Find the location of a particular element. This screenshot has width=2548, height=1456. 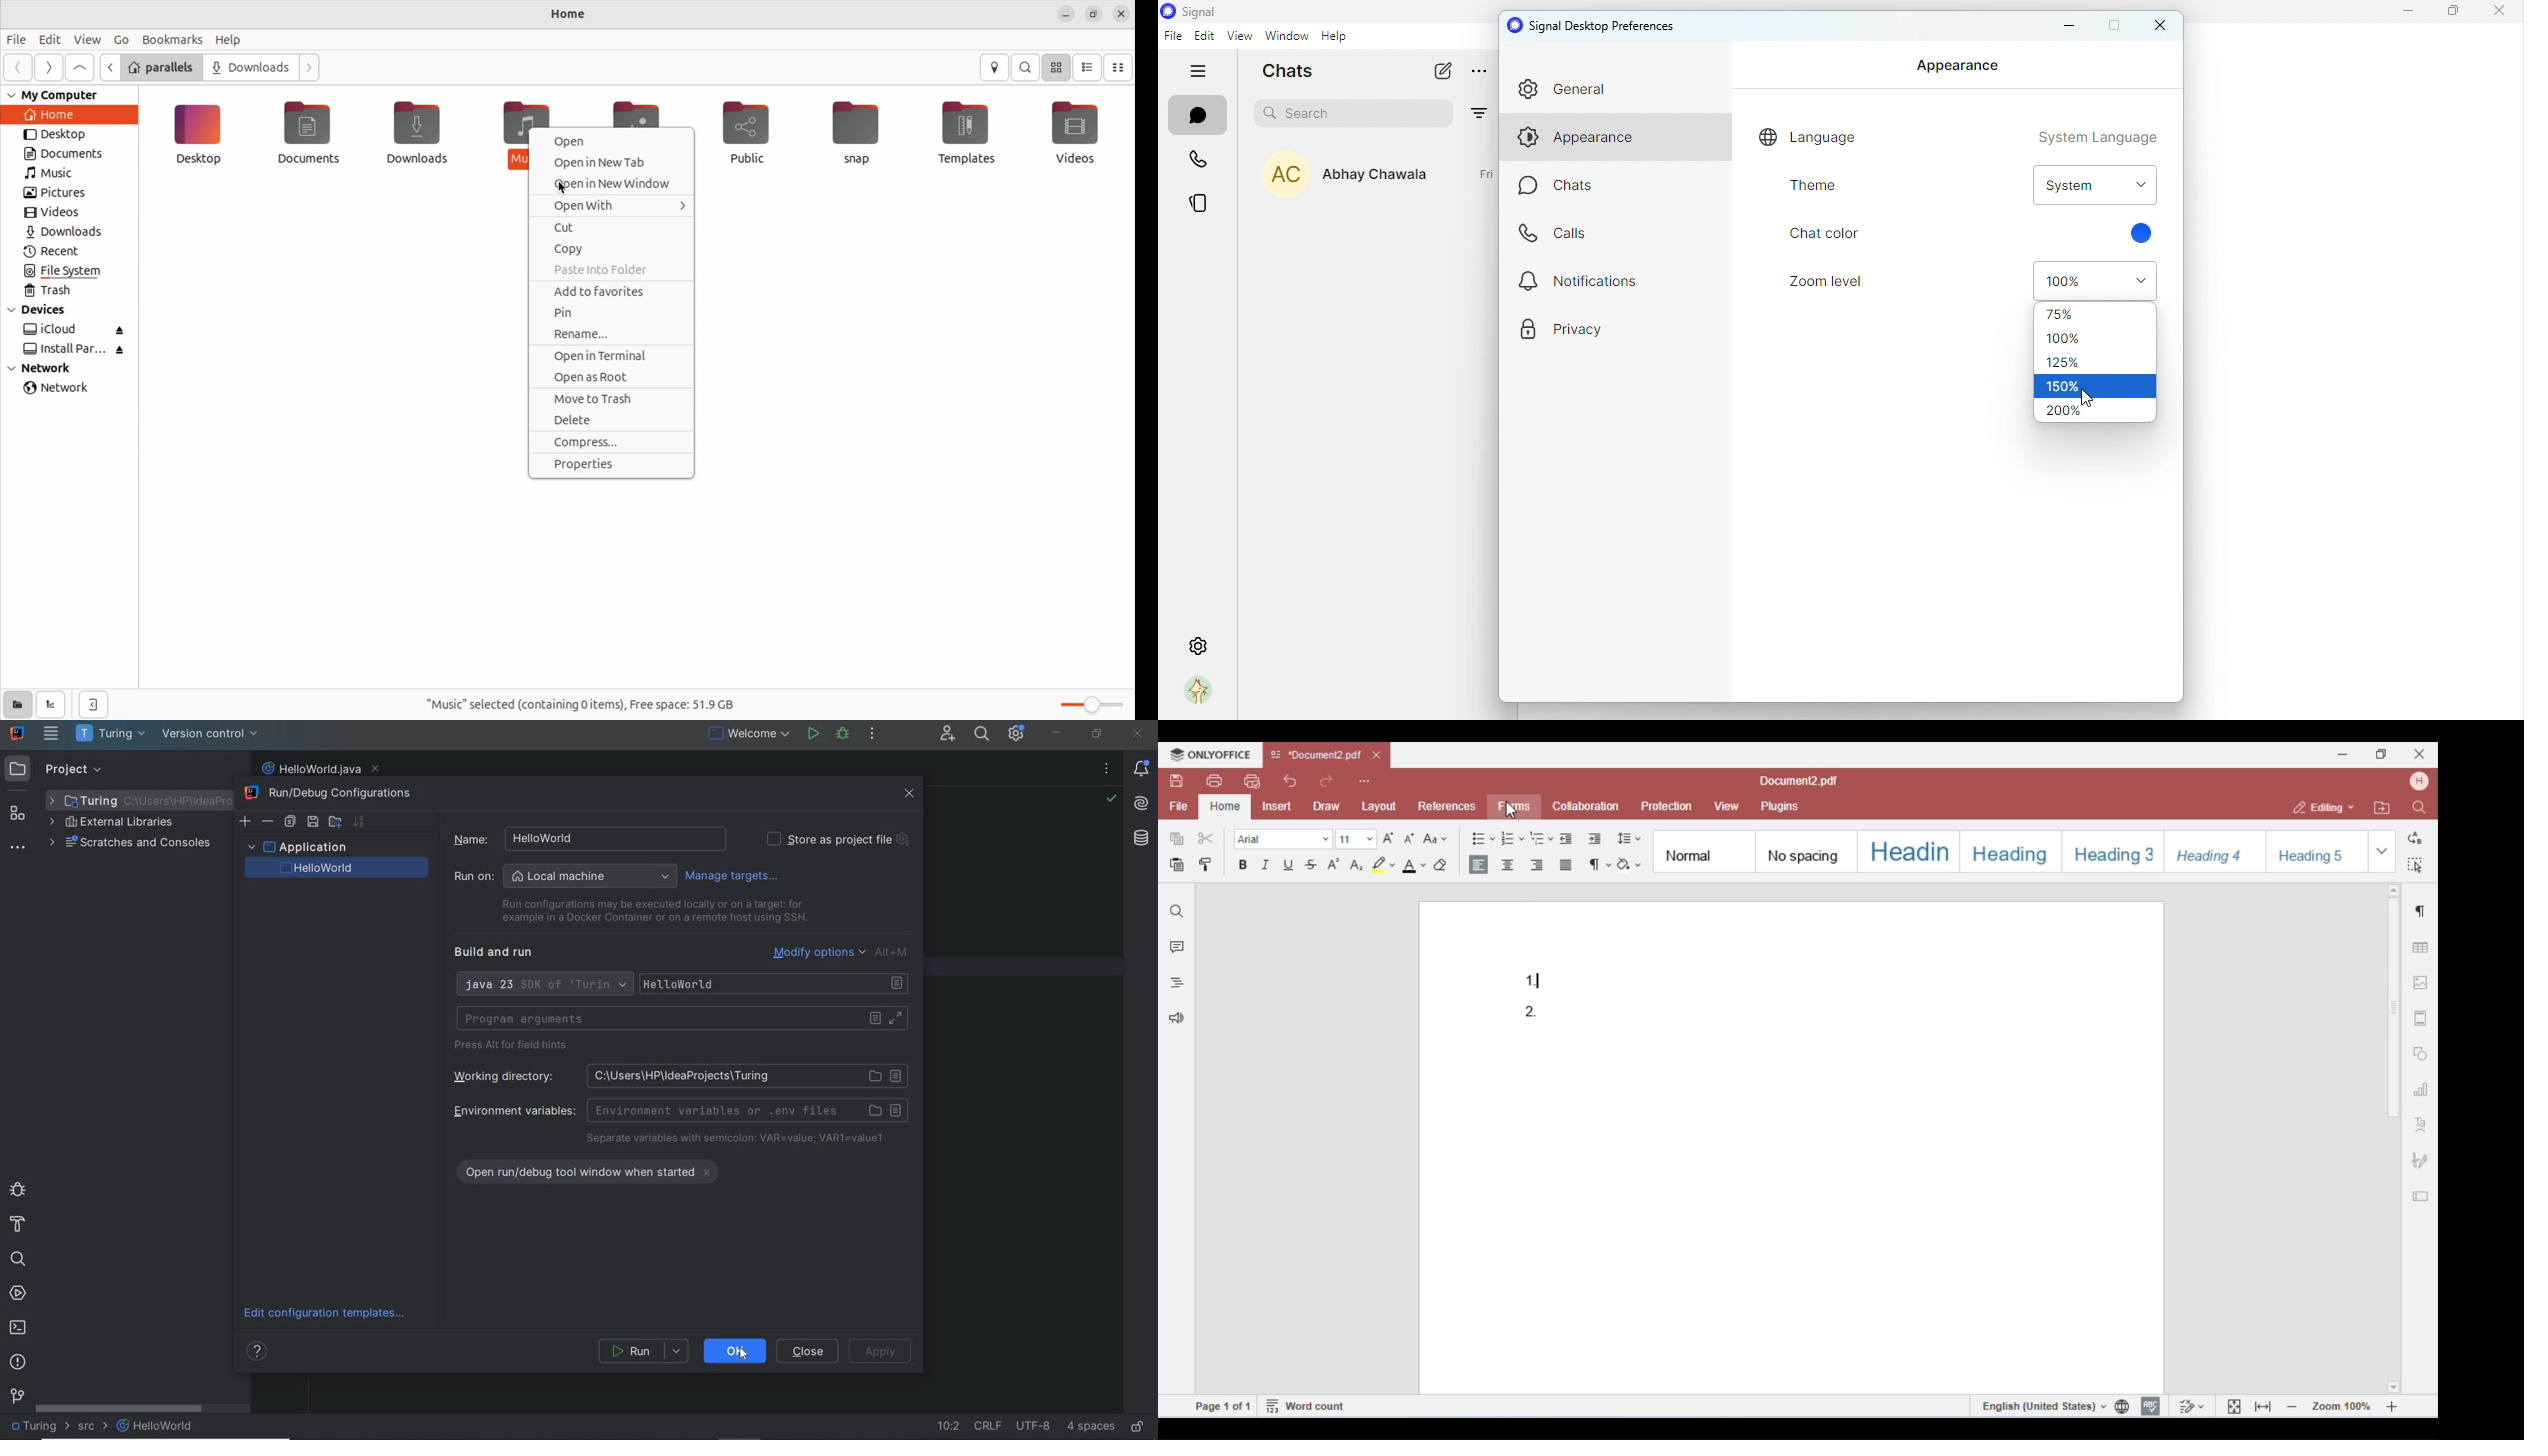

profile is located at coordinates (1194, 692).